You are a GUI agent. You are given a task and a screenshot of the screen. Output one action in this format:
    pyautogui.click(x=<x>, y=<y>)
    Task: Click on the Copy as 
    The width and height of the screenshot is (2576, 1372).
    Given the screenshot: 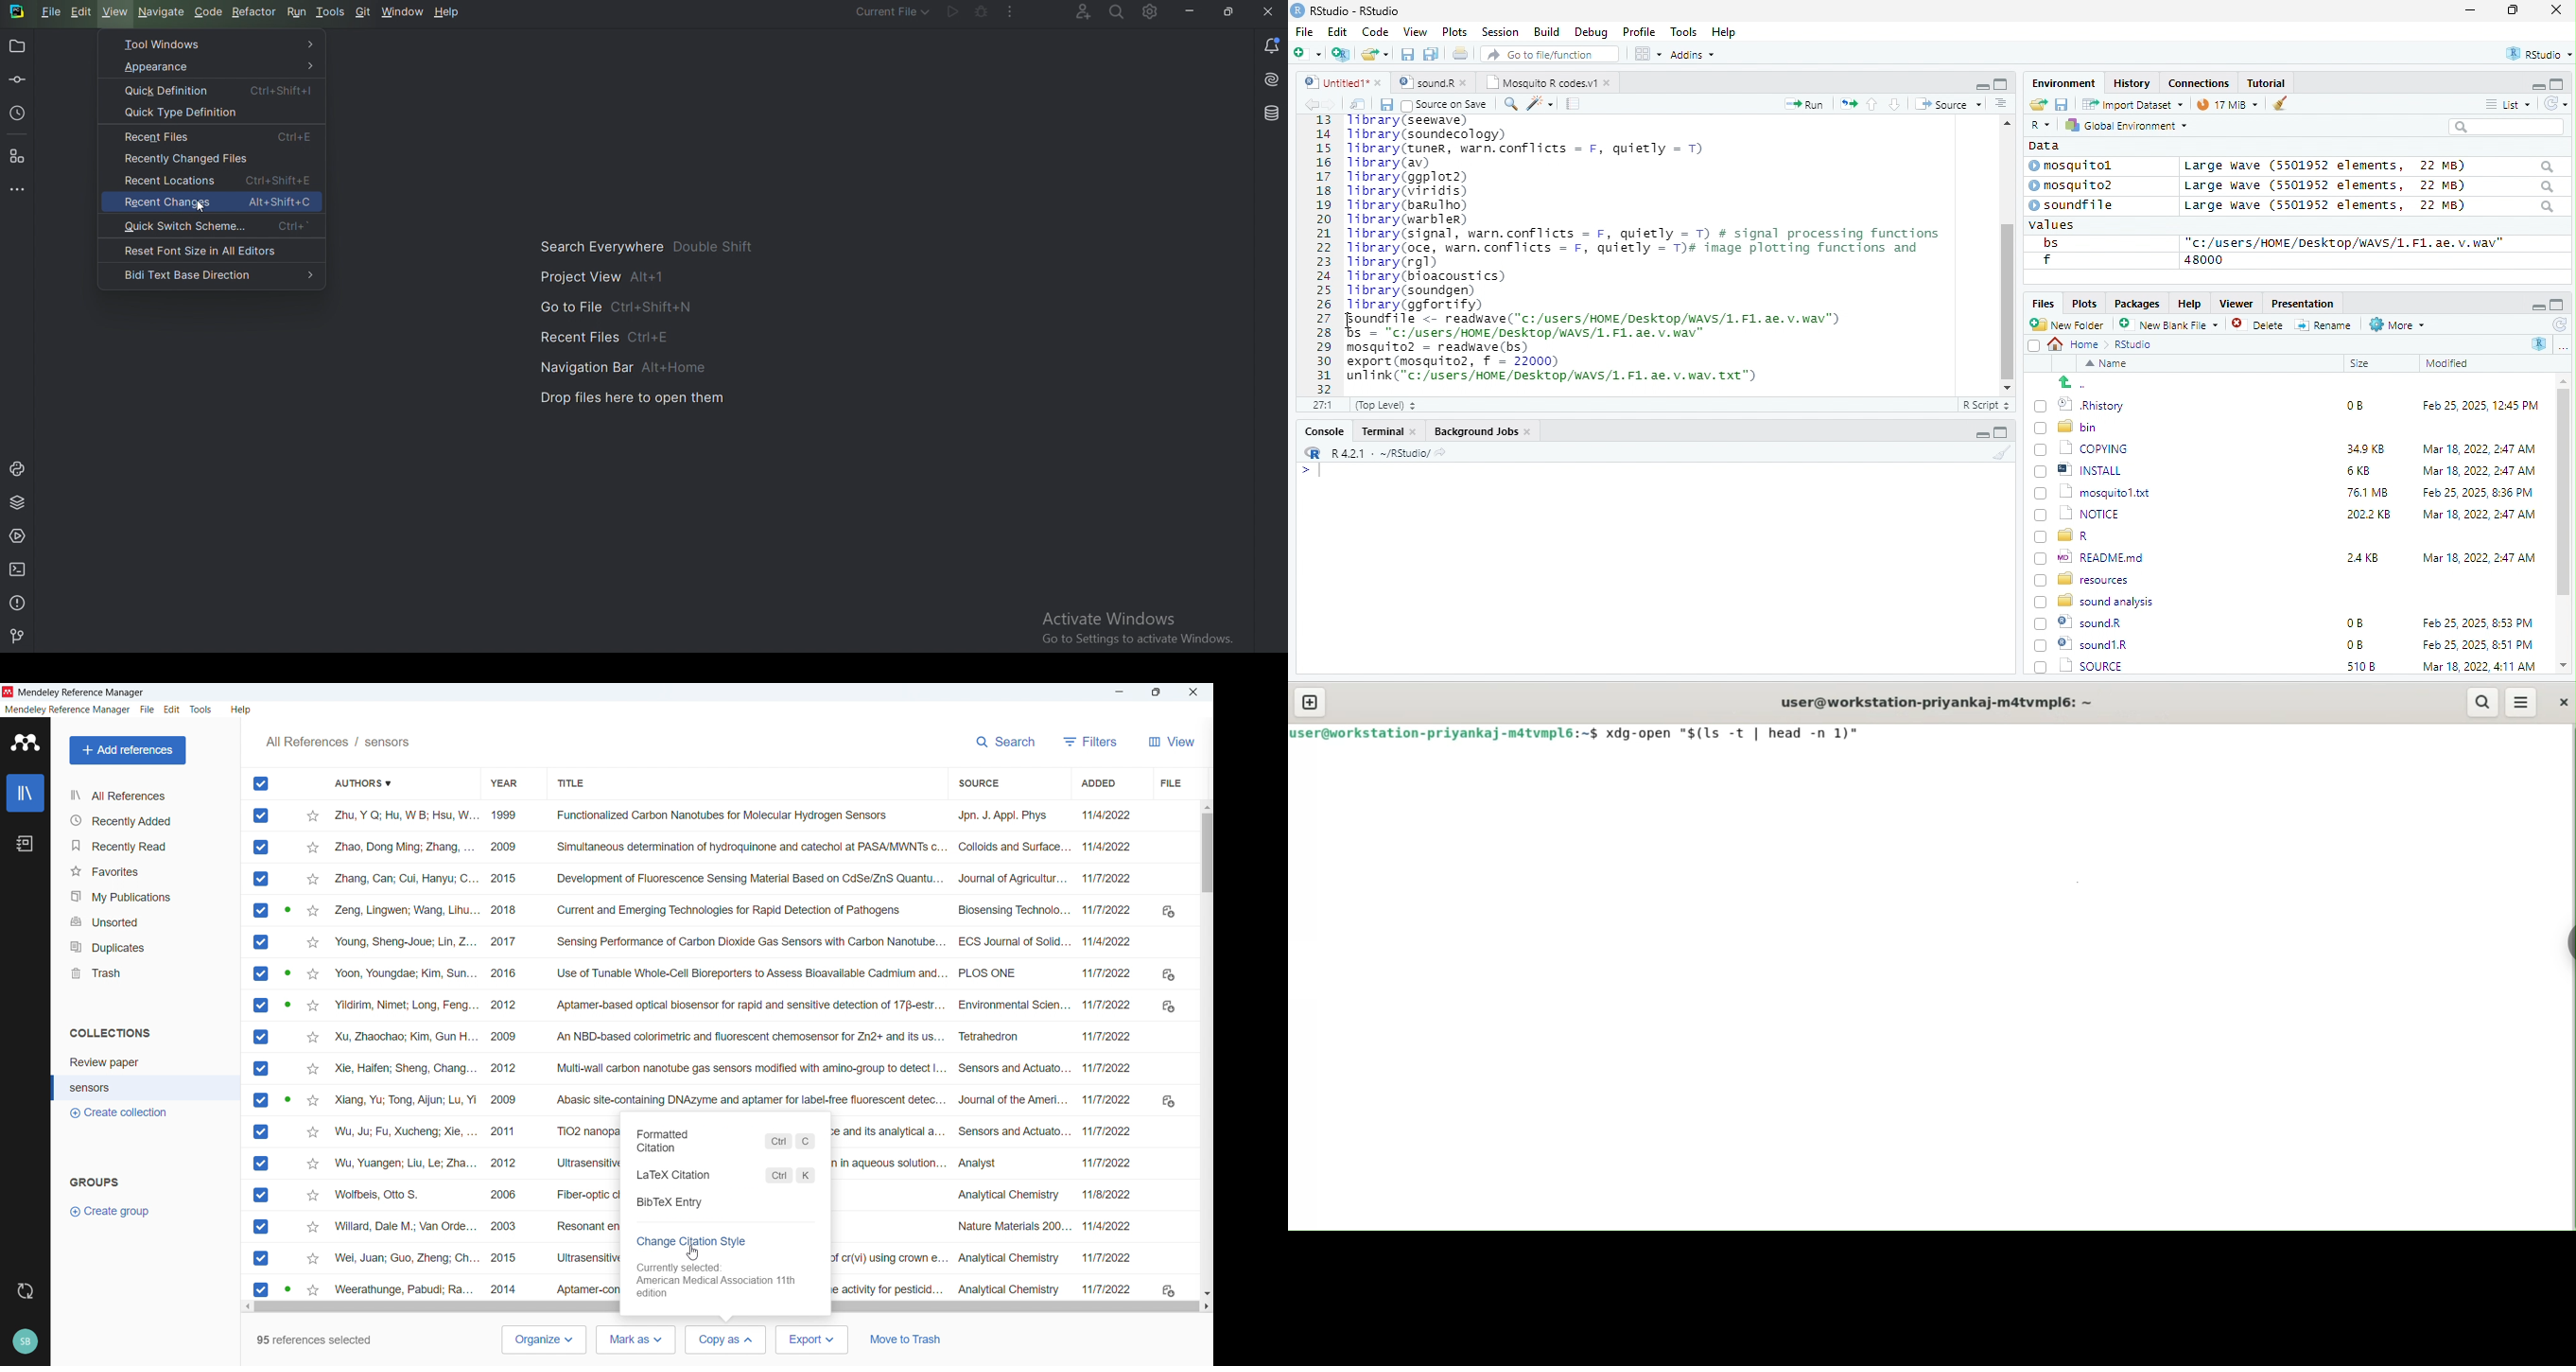 What is the action you would take?
    pyautogui.click(x=726, y=1340)
    